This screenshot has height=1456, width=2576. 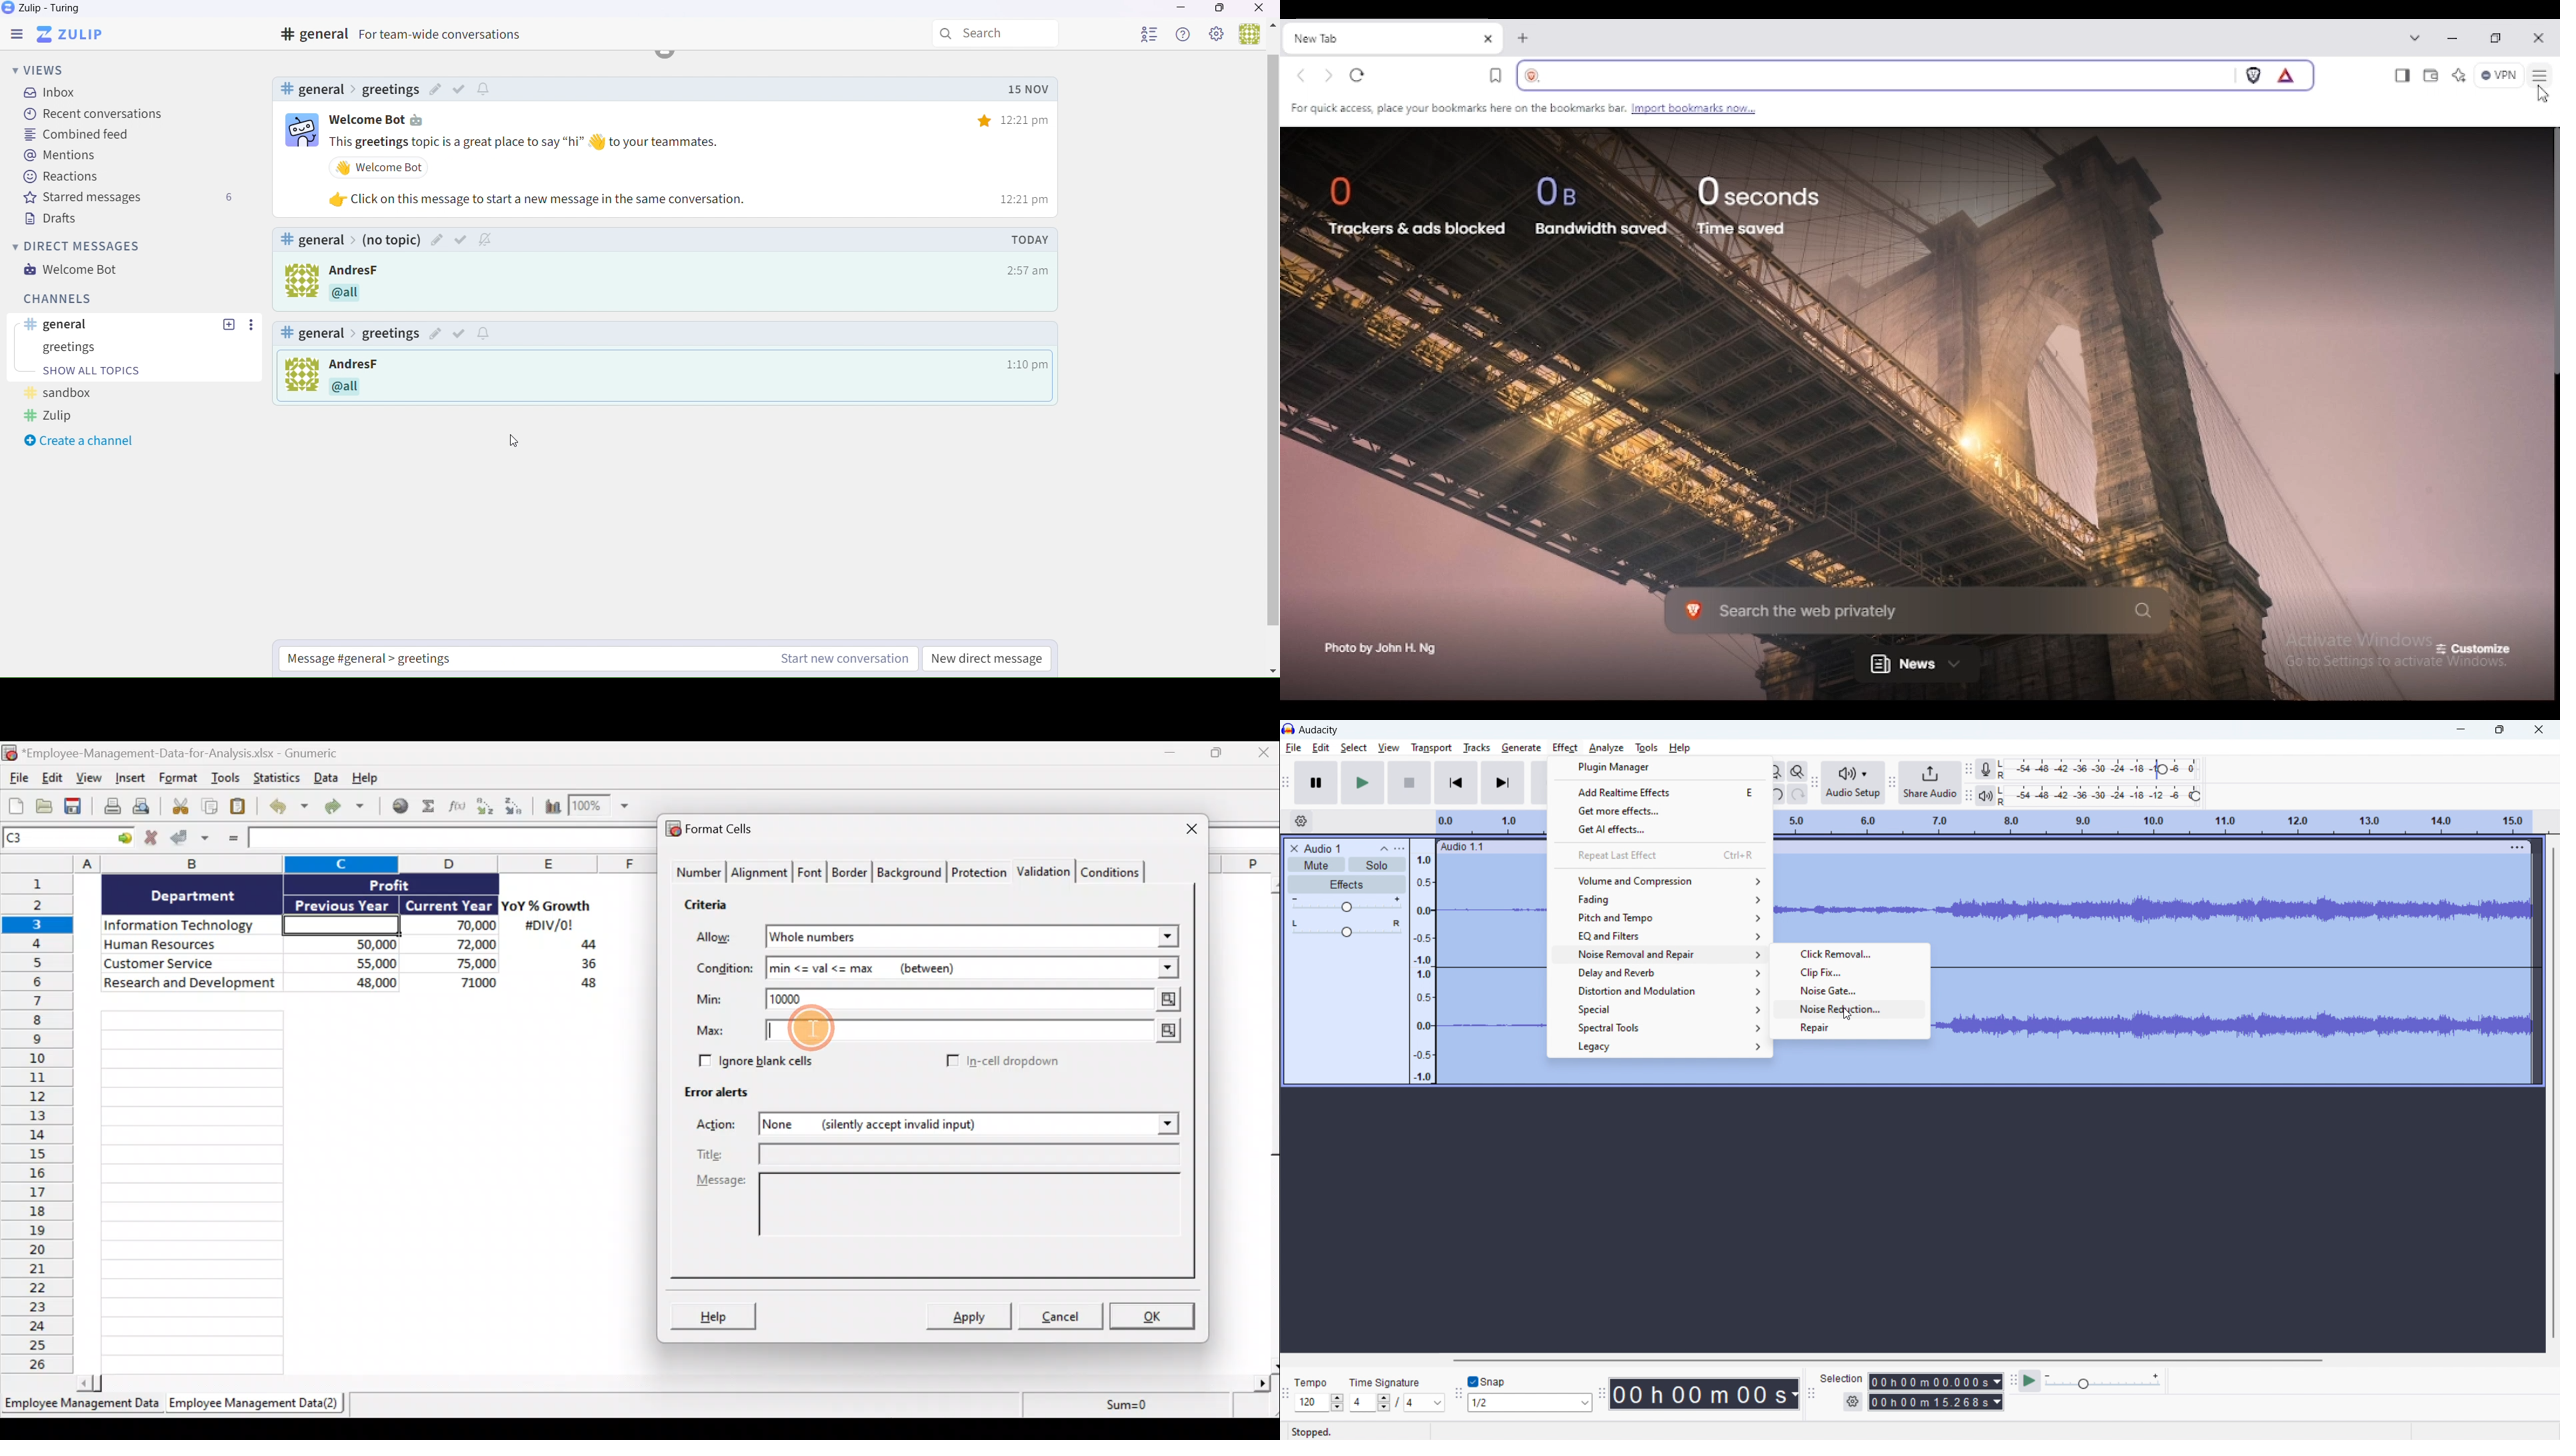 I want to click on inbox, so click(x=53, y=94).